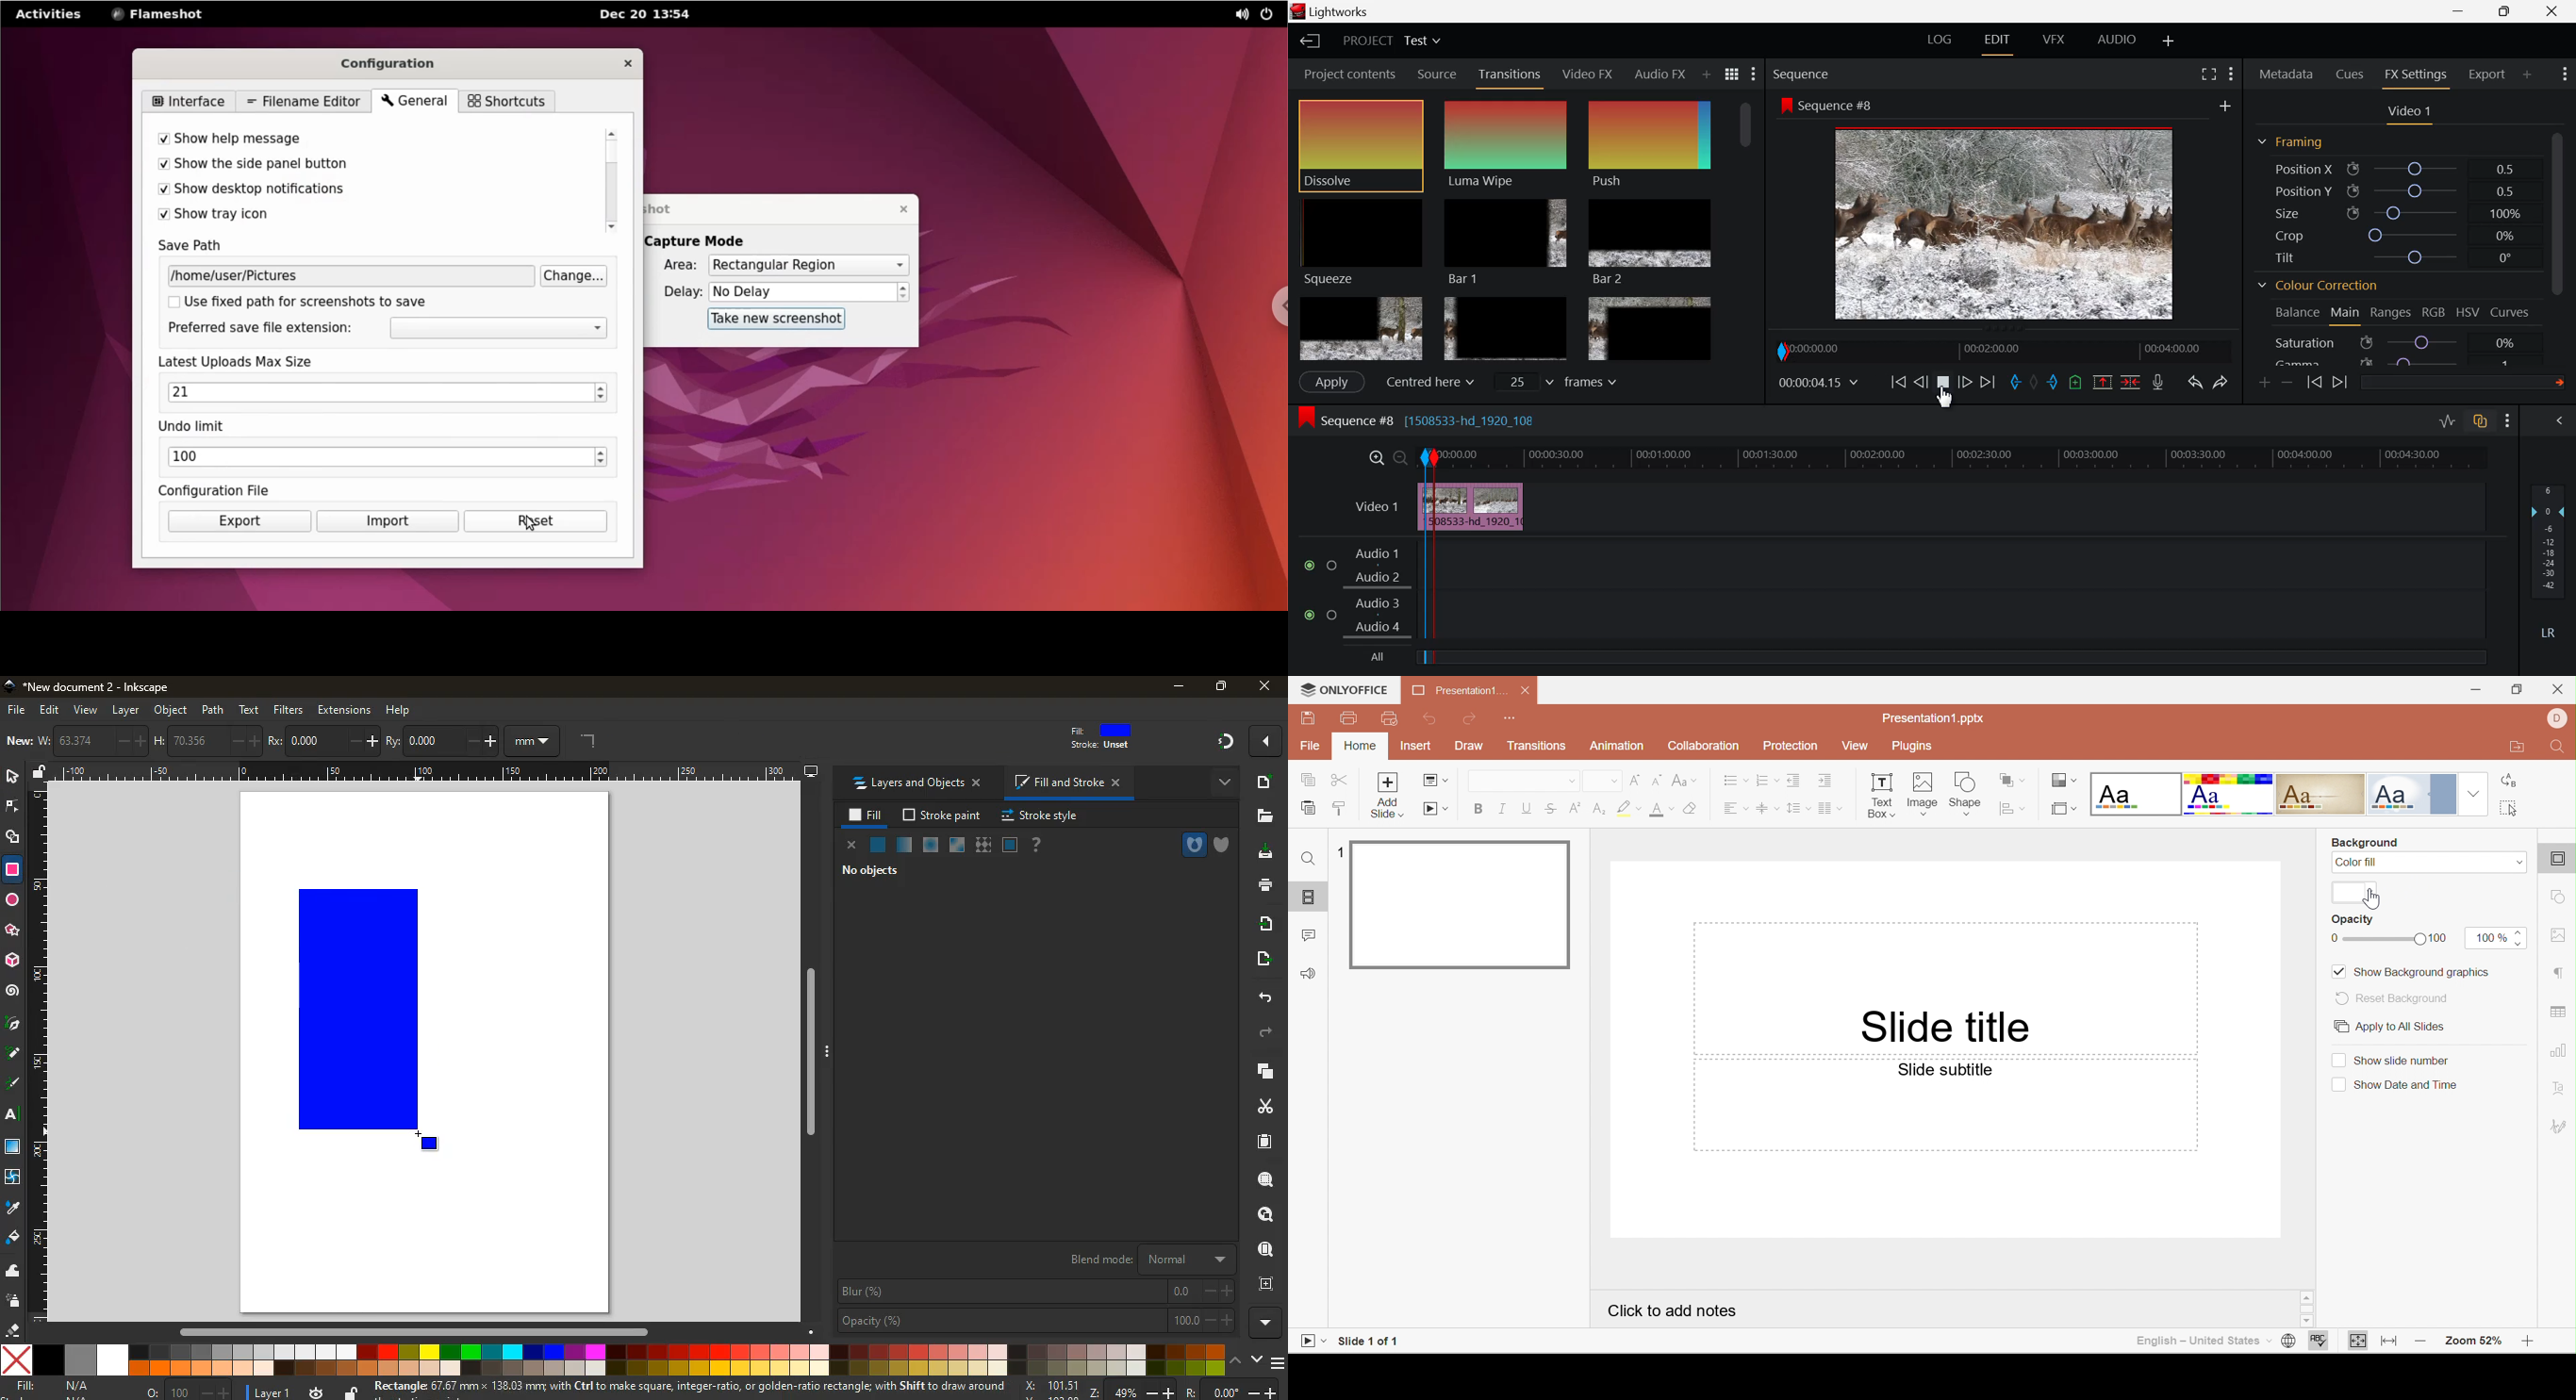 The image size is (2576, 1400). What do you see at coordinates (2468, 313) in the screenshot?
I see `HSV` at bounding box center [2468, 313].